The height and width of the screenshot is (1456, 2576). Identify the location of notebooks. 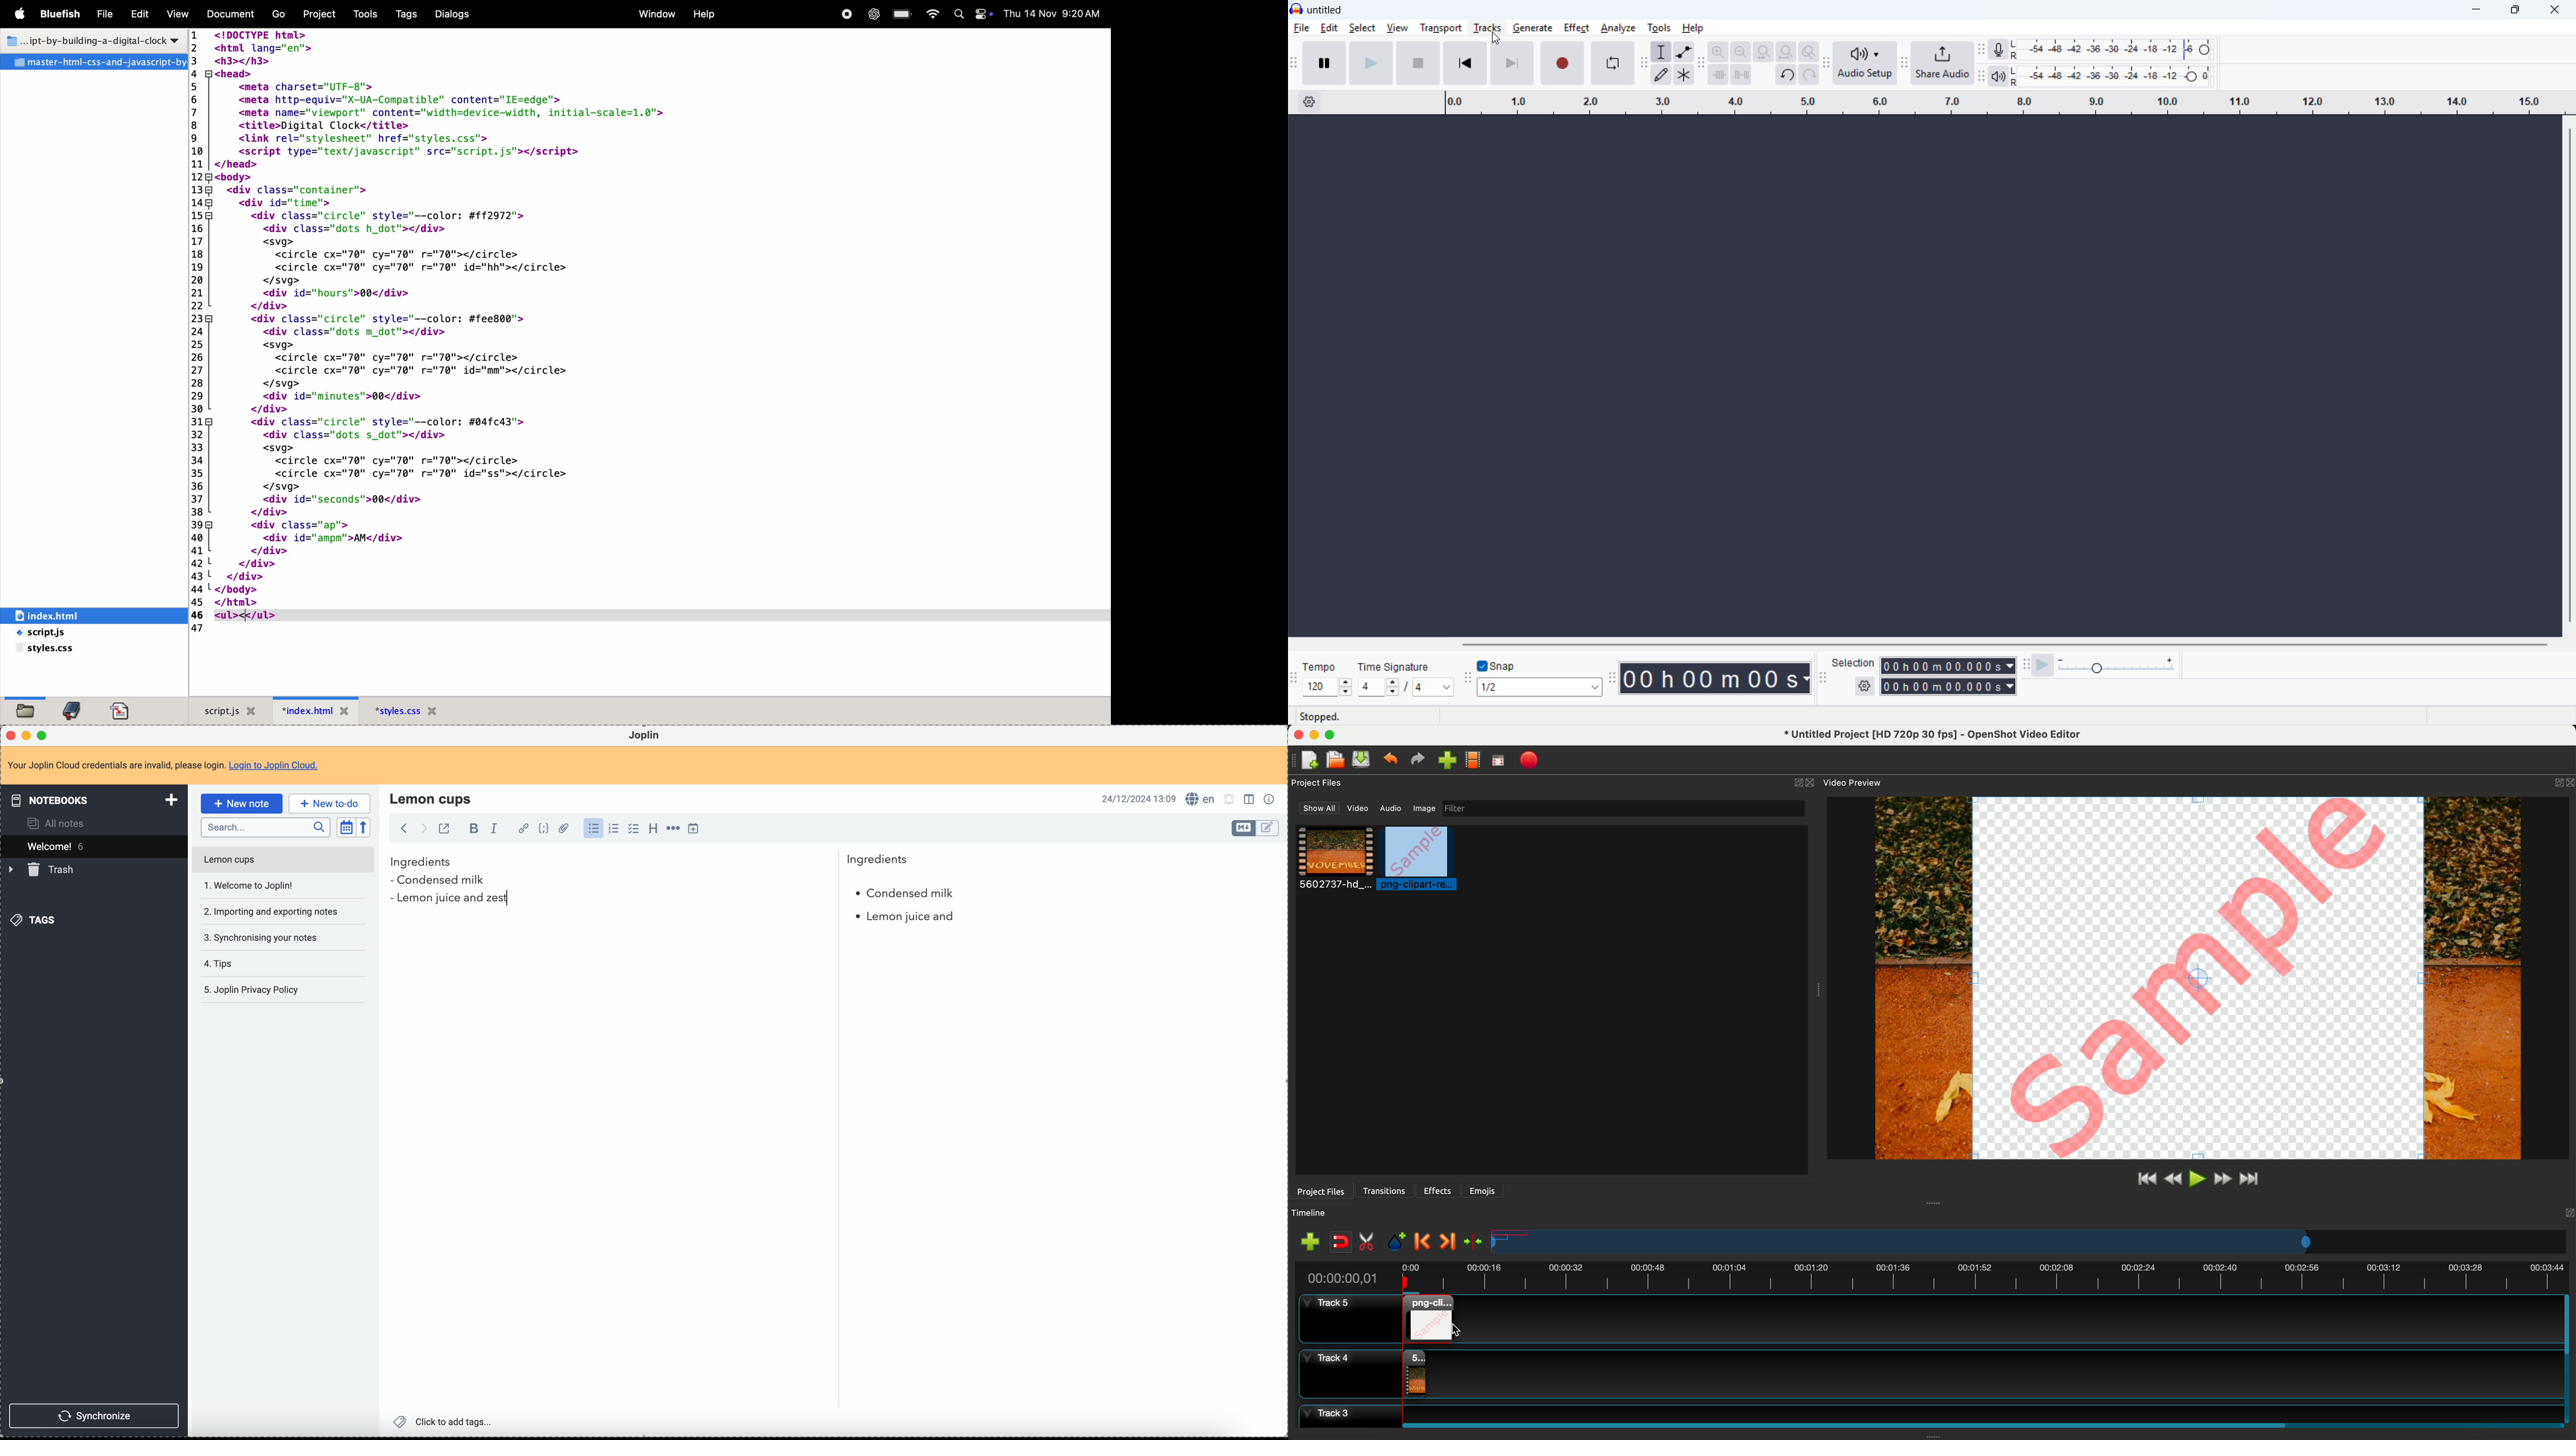
(96, 799).